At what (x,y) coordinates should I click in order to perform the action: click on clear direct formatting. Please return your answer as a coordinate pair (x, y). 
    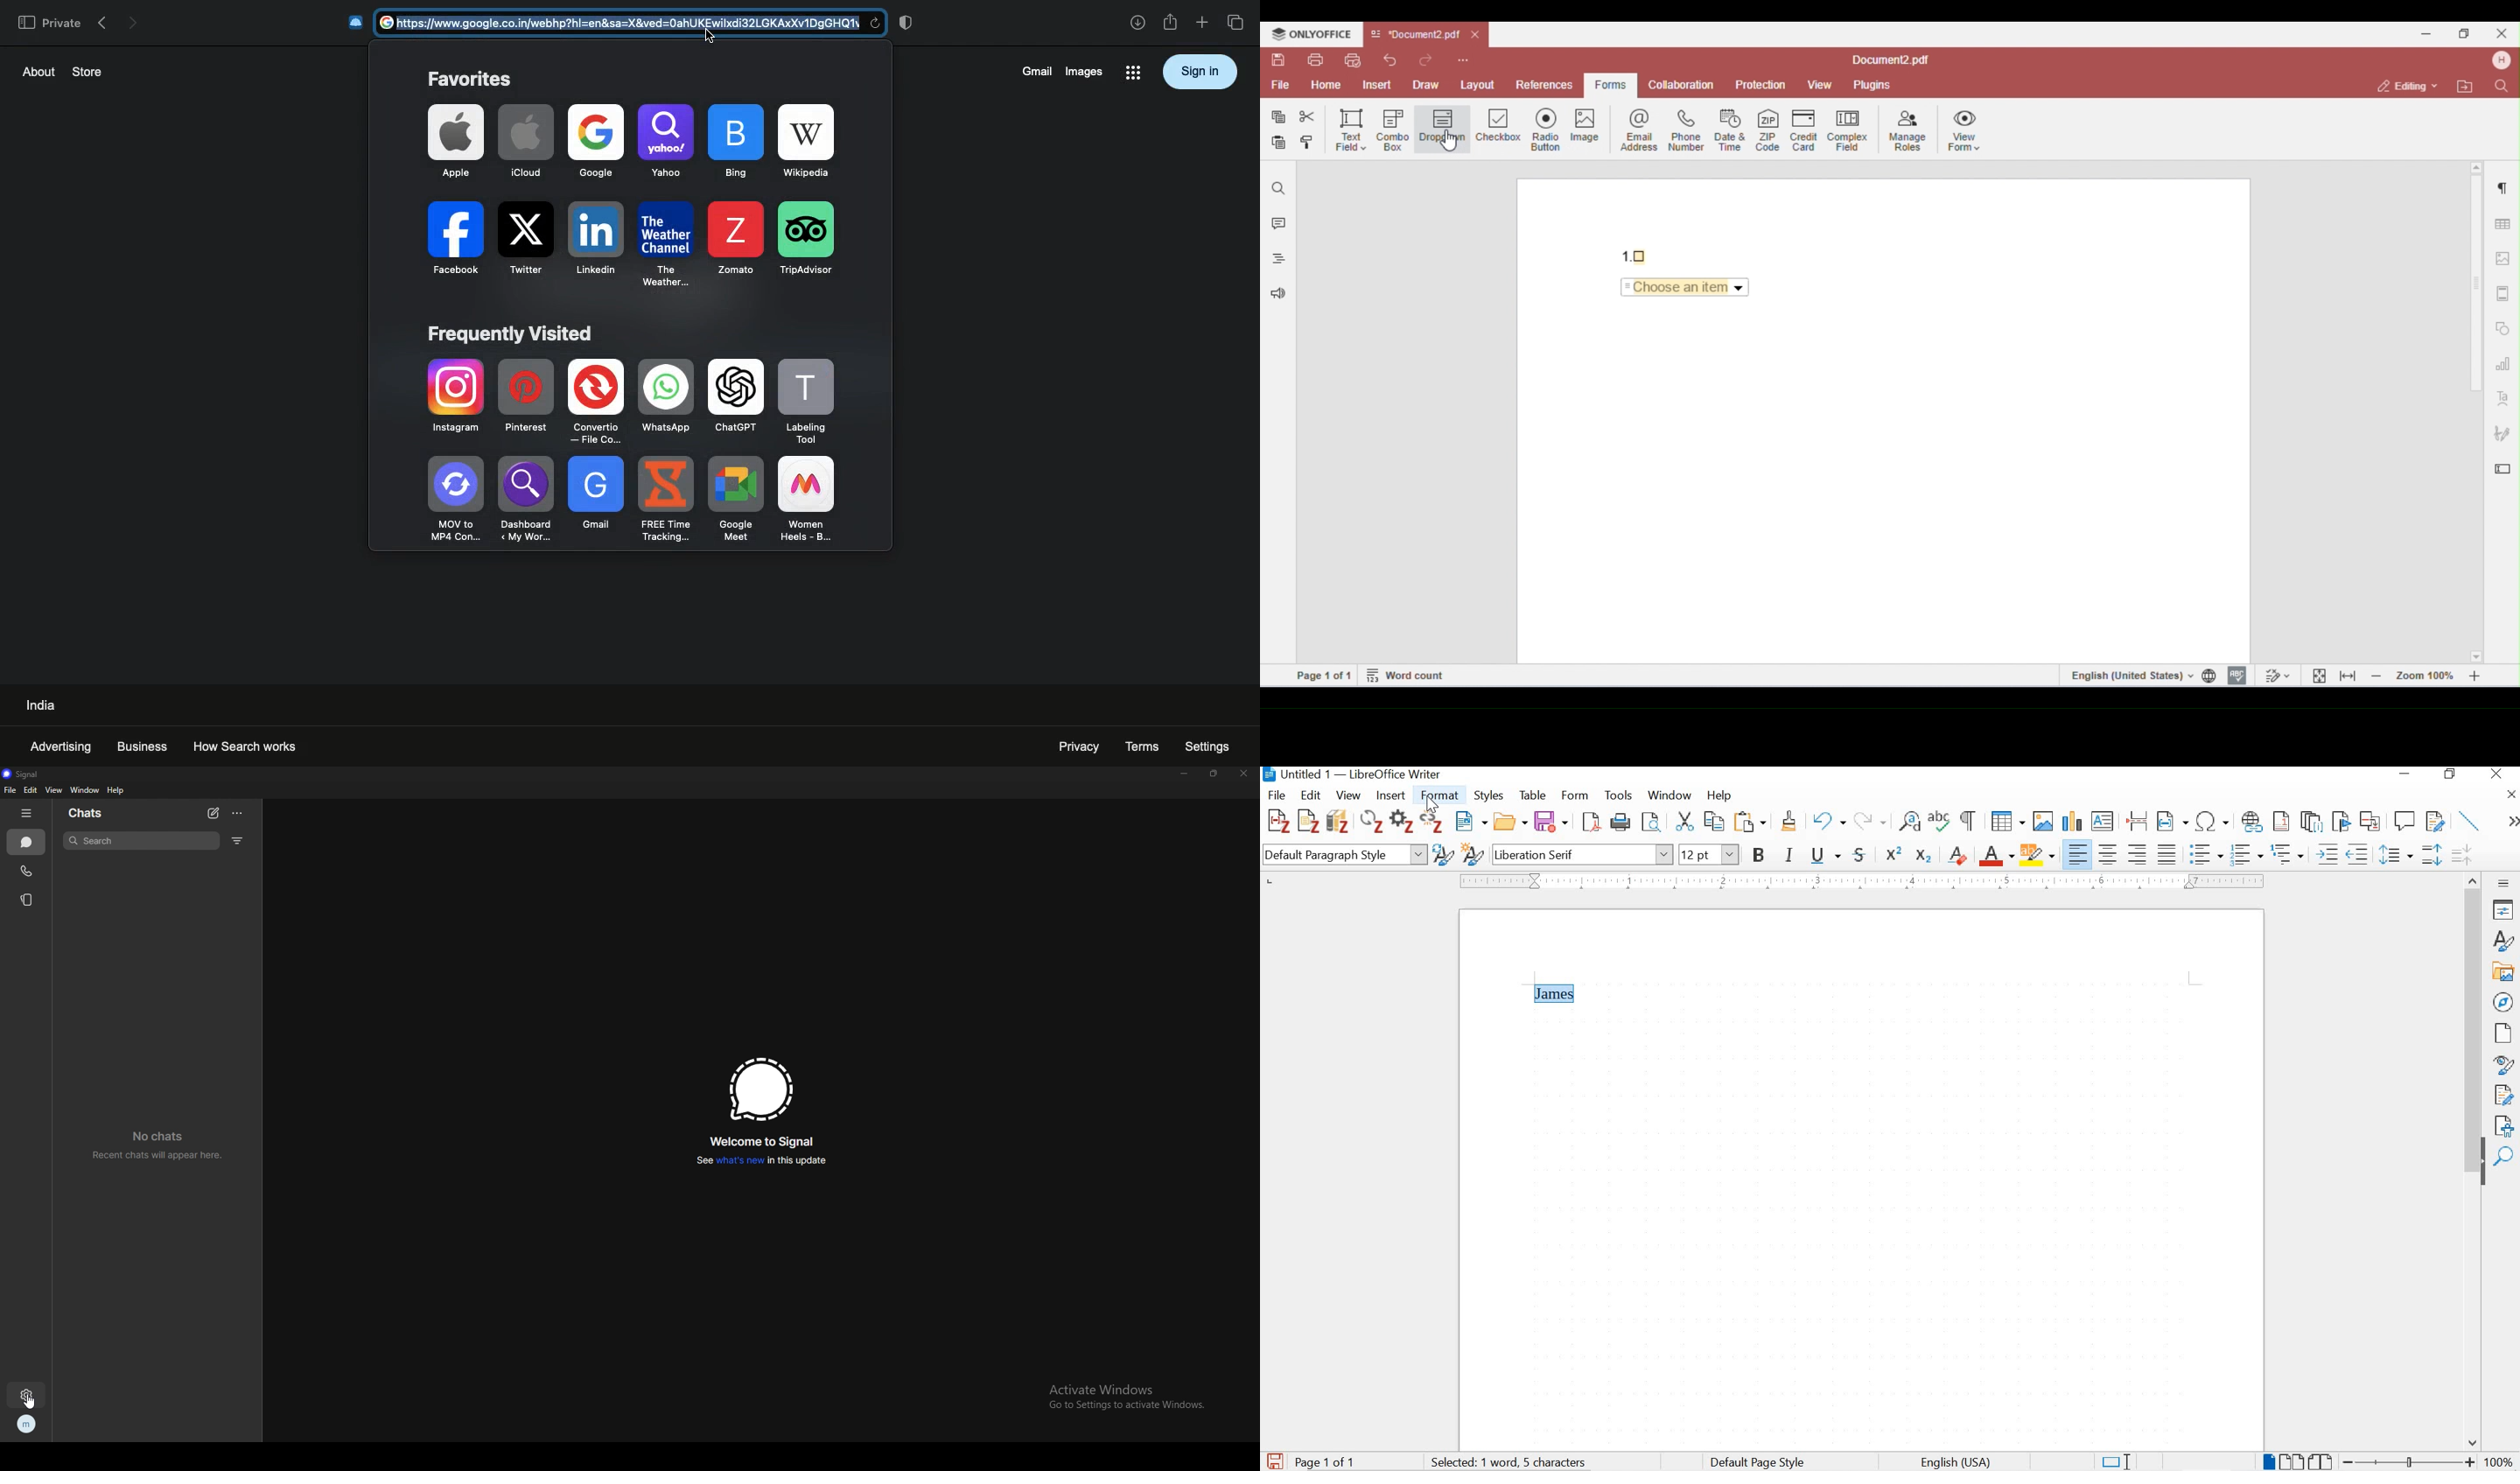
    Looking at the image, I should click on (1958, 854).